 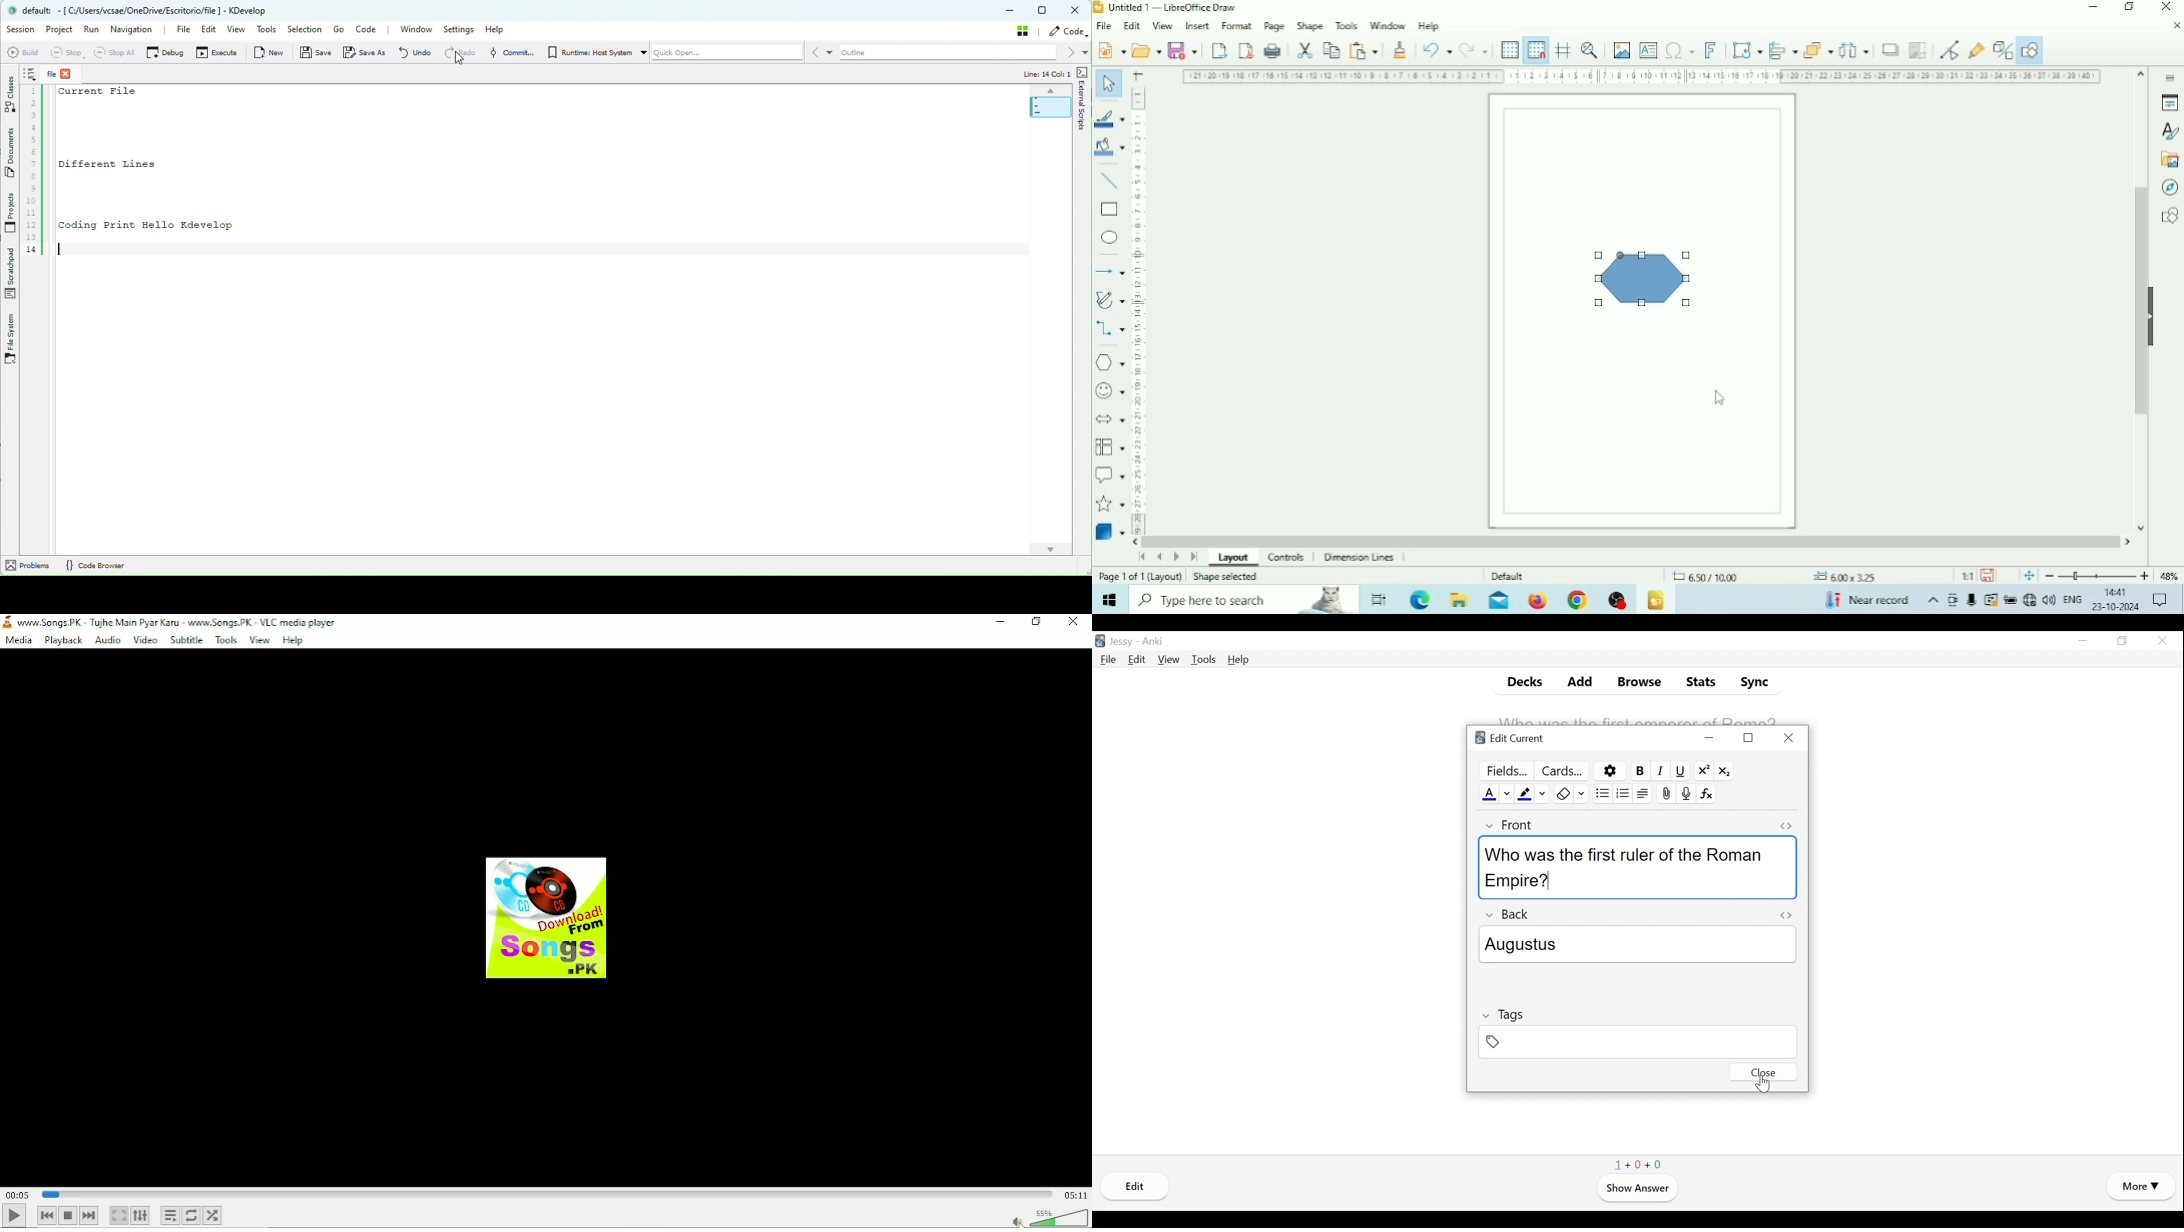 I want to click on Transformations, so click(x=1746, y=49).